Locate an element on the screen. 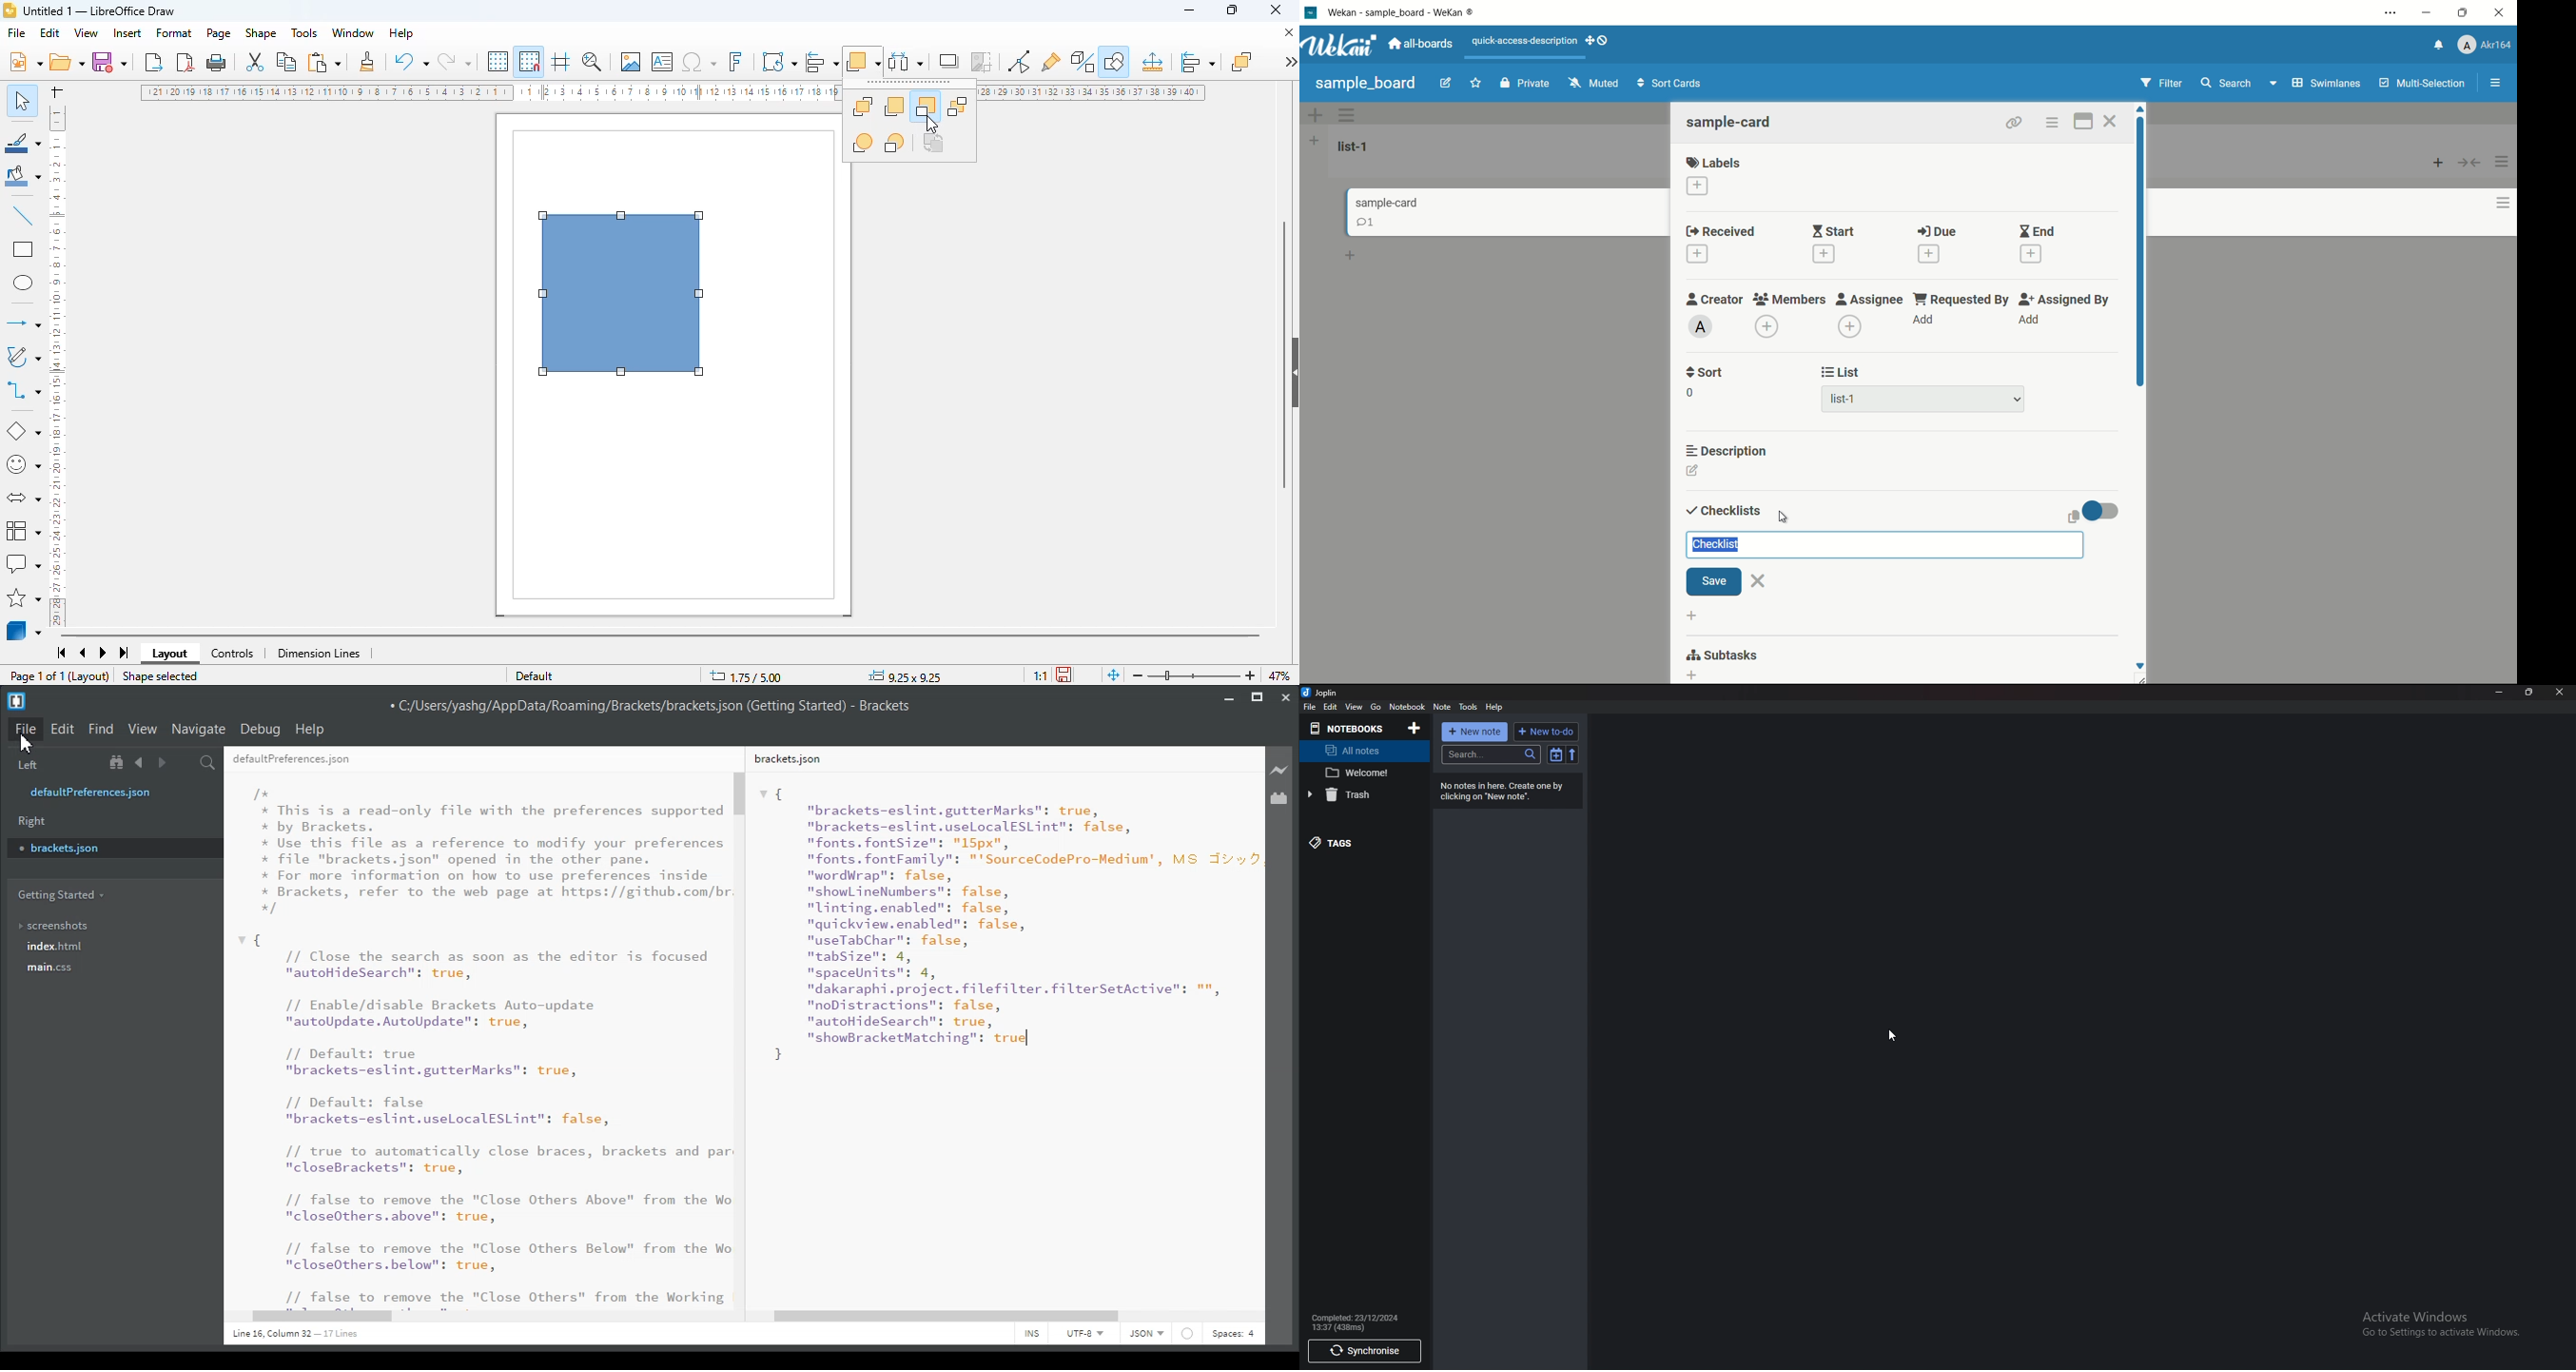 The width and height of the screenshot is (2576, 1372). save is located at coordinates (108, 61).